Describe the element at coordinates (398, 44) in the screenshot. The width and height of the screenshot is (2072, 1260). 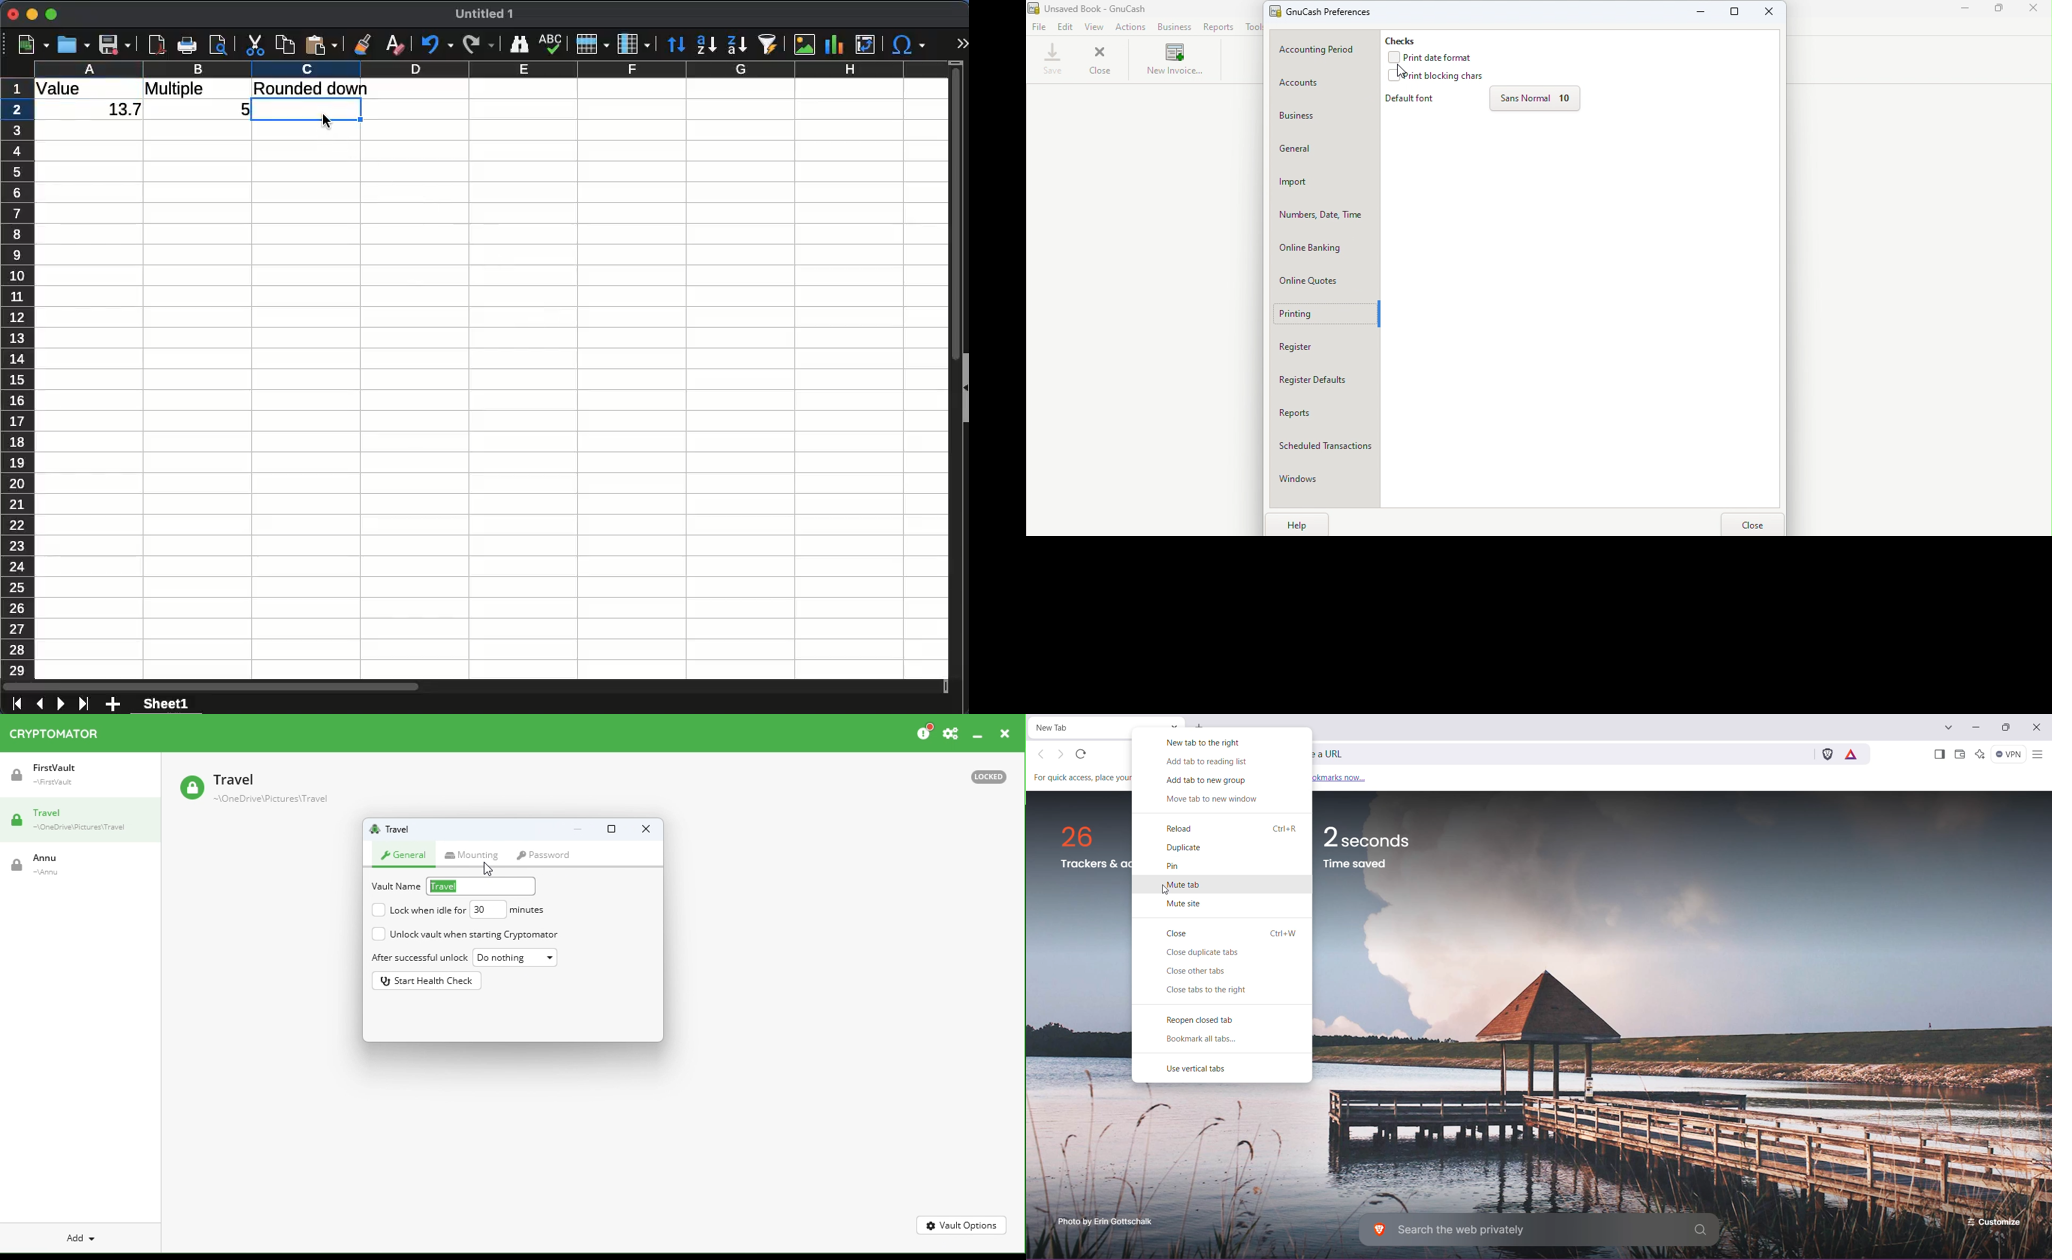
I see `clear formatting` at that location.